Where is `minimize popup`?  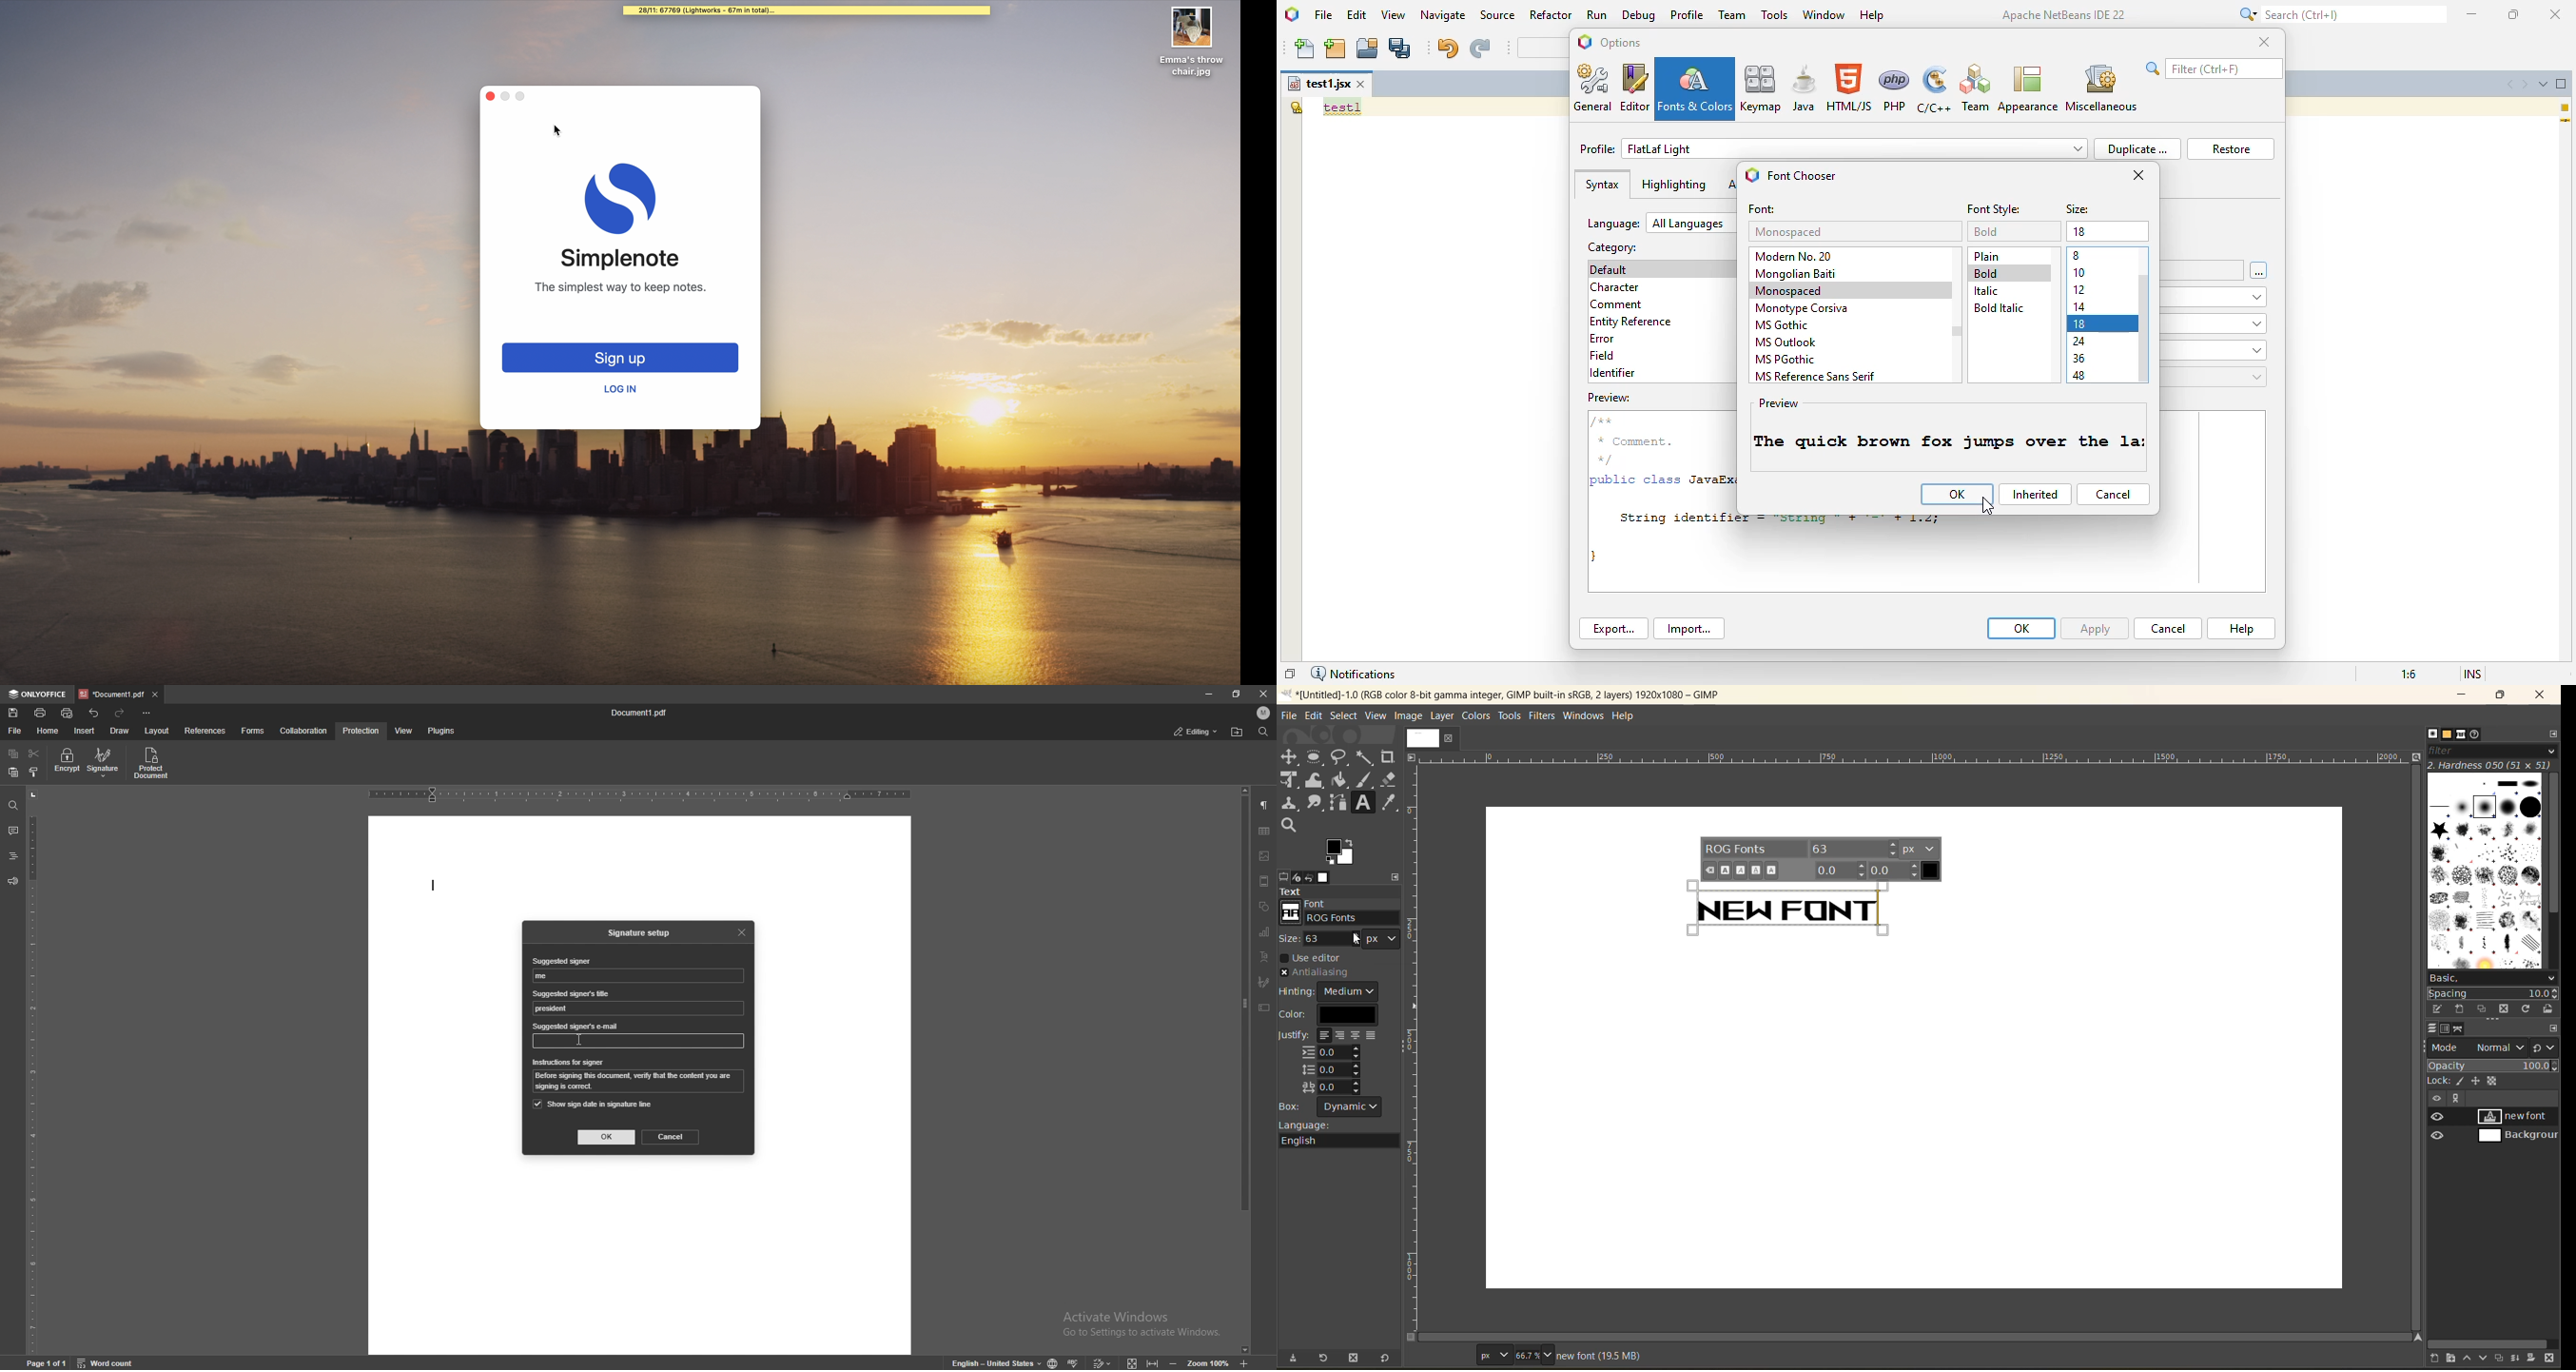 minimize popup is located at coordinates (510, 97).